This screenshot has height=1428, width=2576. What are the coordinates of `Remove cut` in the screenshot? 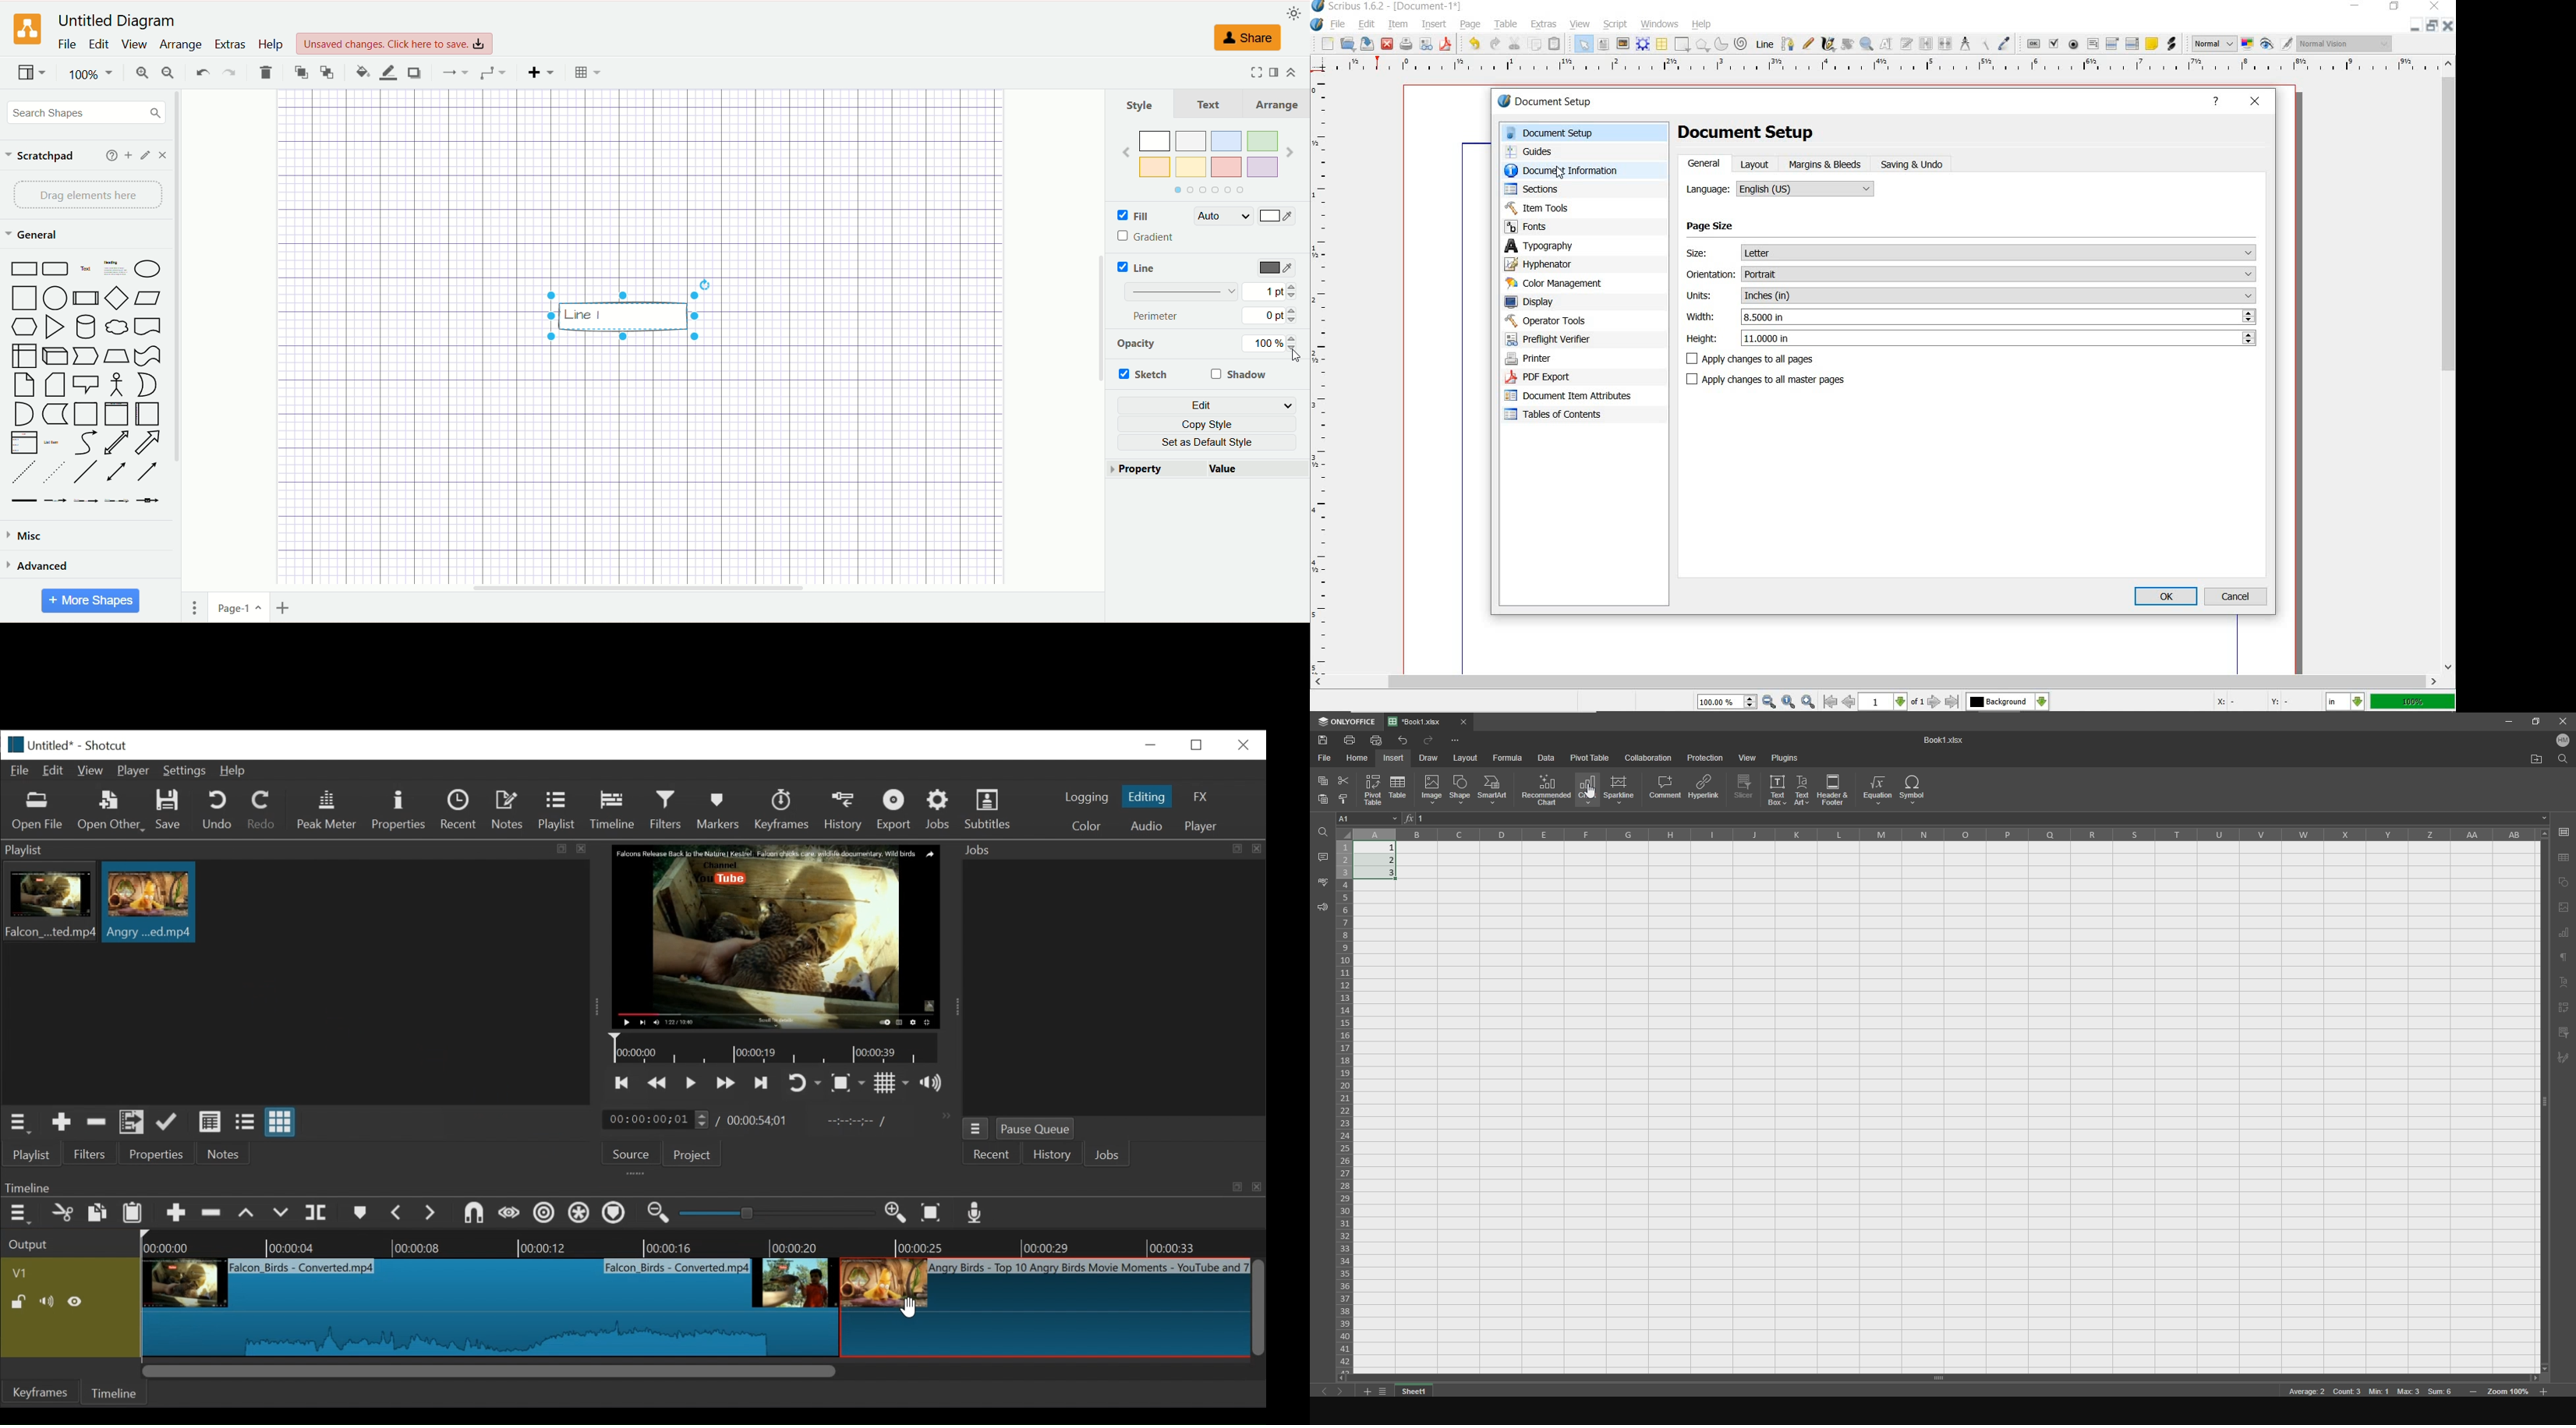 It's located at (213, 1215).